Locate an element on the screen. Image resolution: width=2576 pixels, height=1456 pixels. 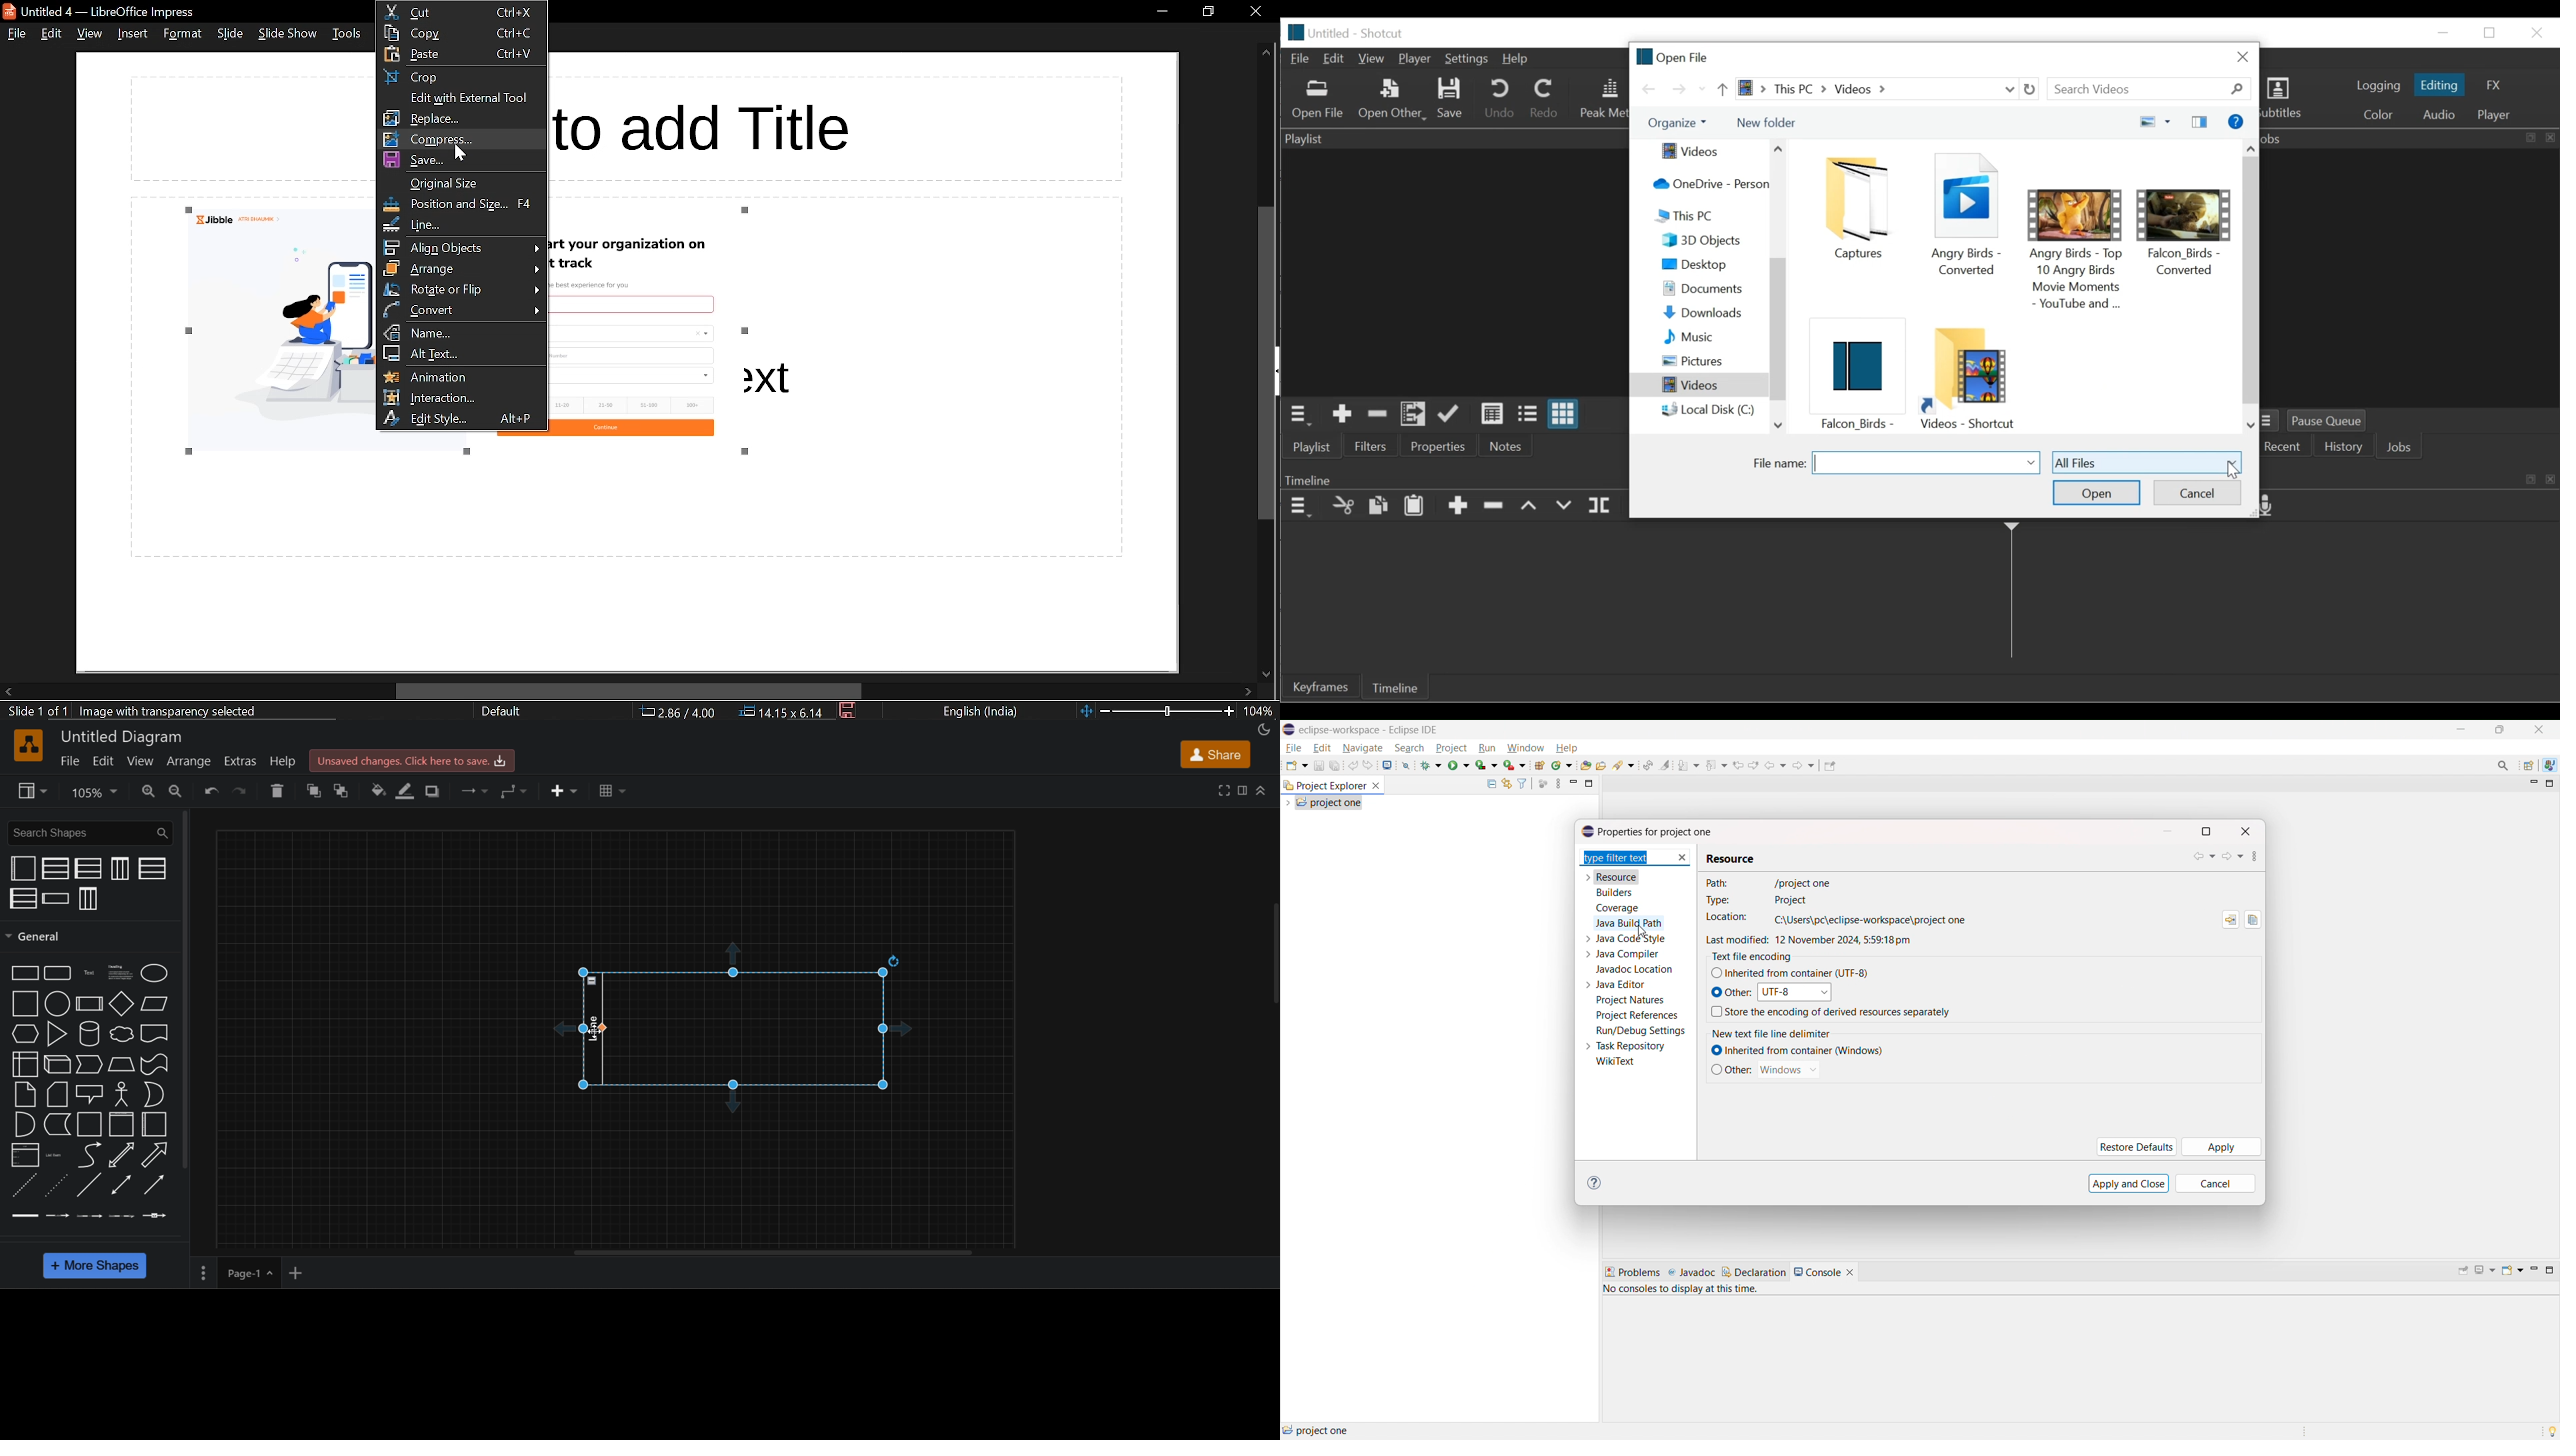
Ripple Delete is located at coordinates (1495, 509).